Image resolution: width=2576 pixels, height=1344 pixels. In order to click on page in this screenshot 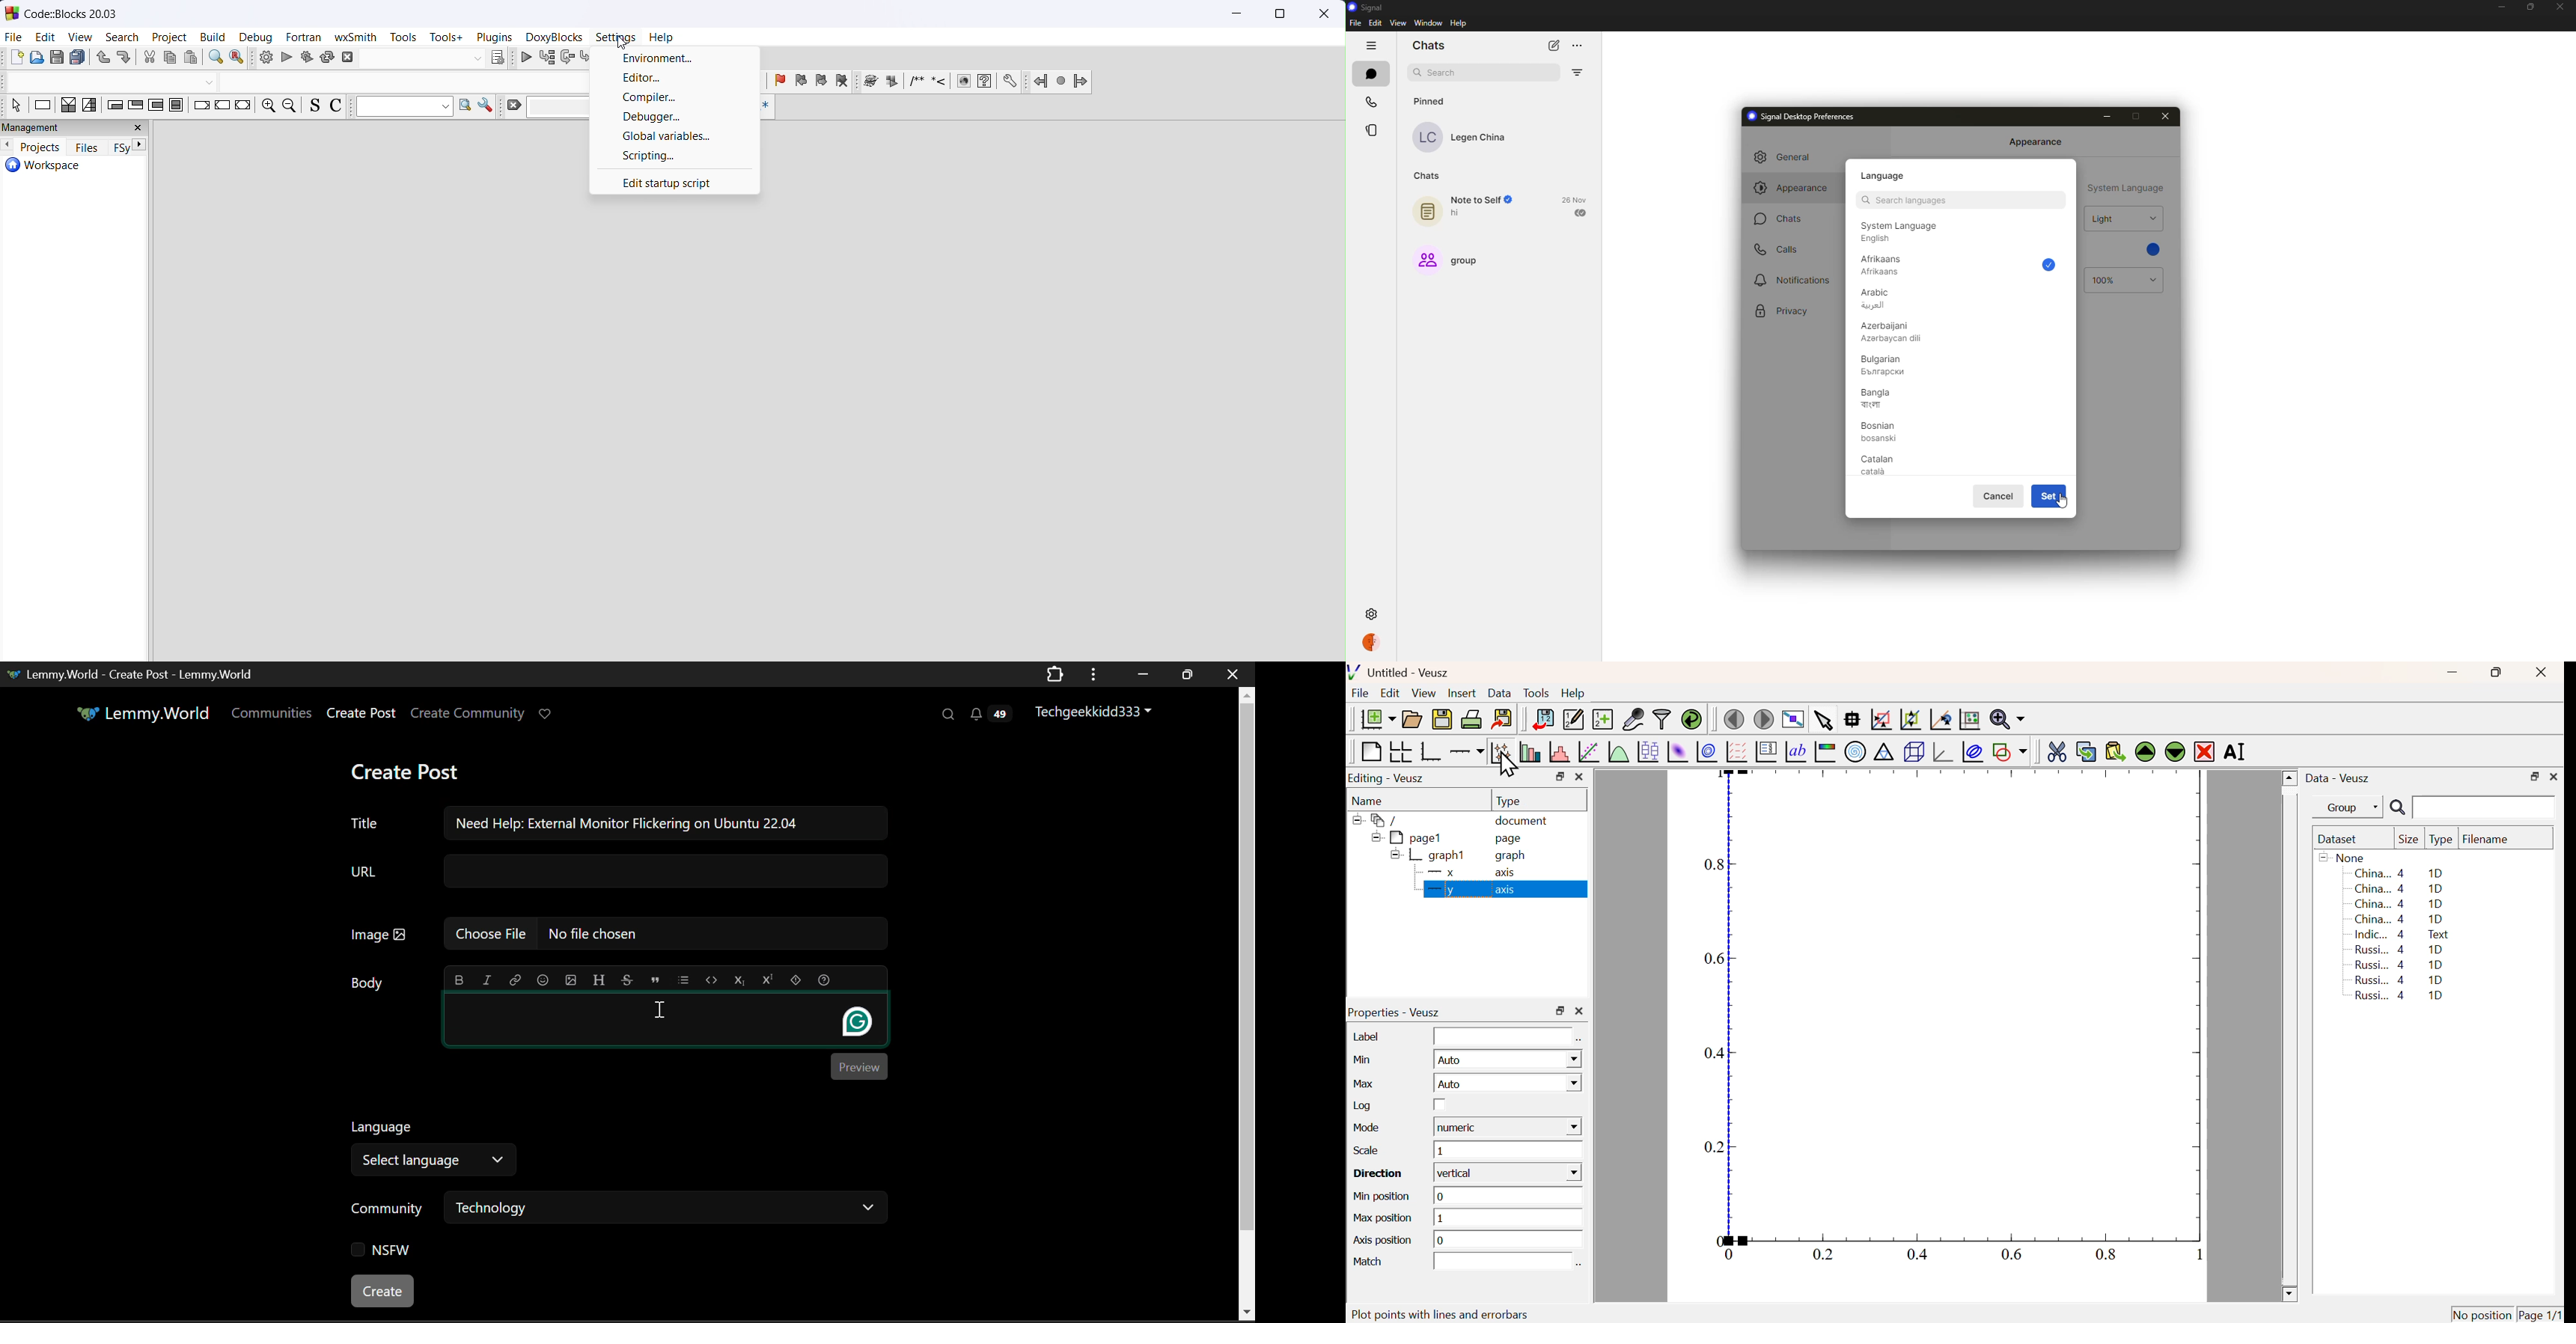, I will do `click(1511, 838)`.